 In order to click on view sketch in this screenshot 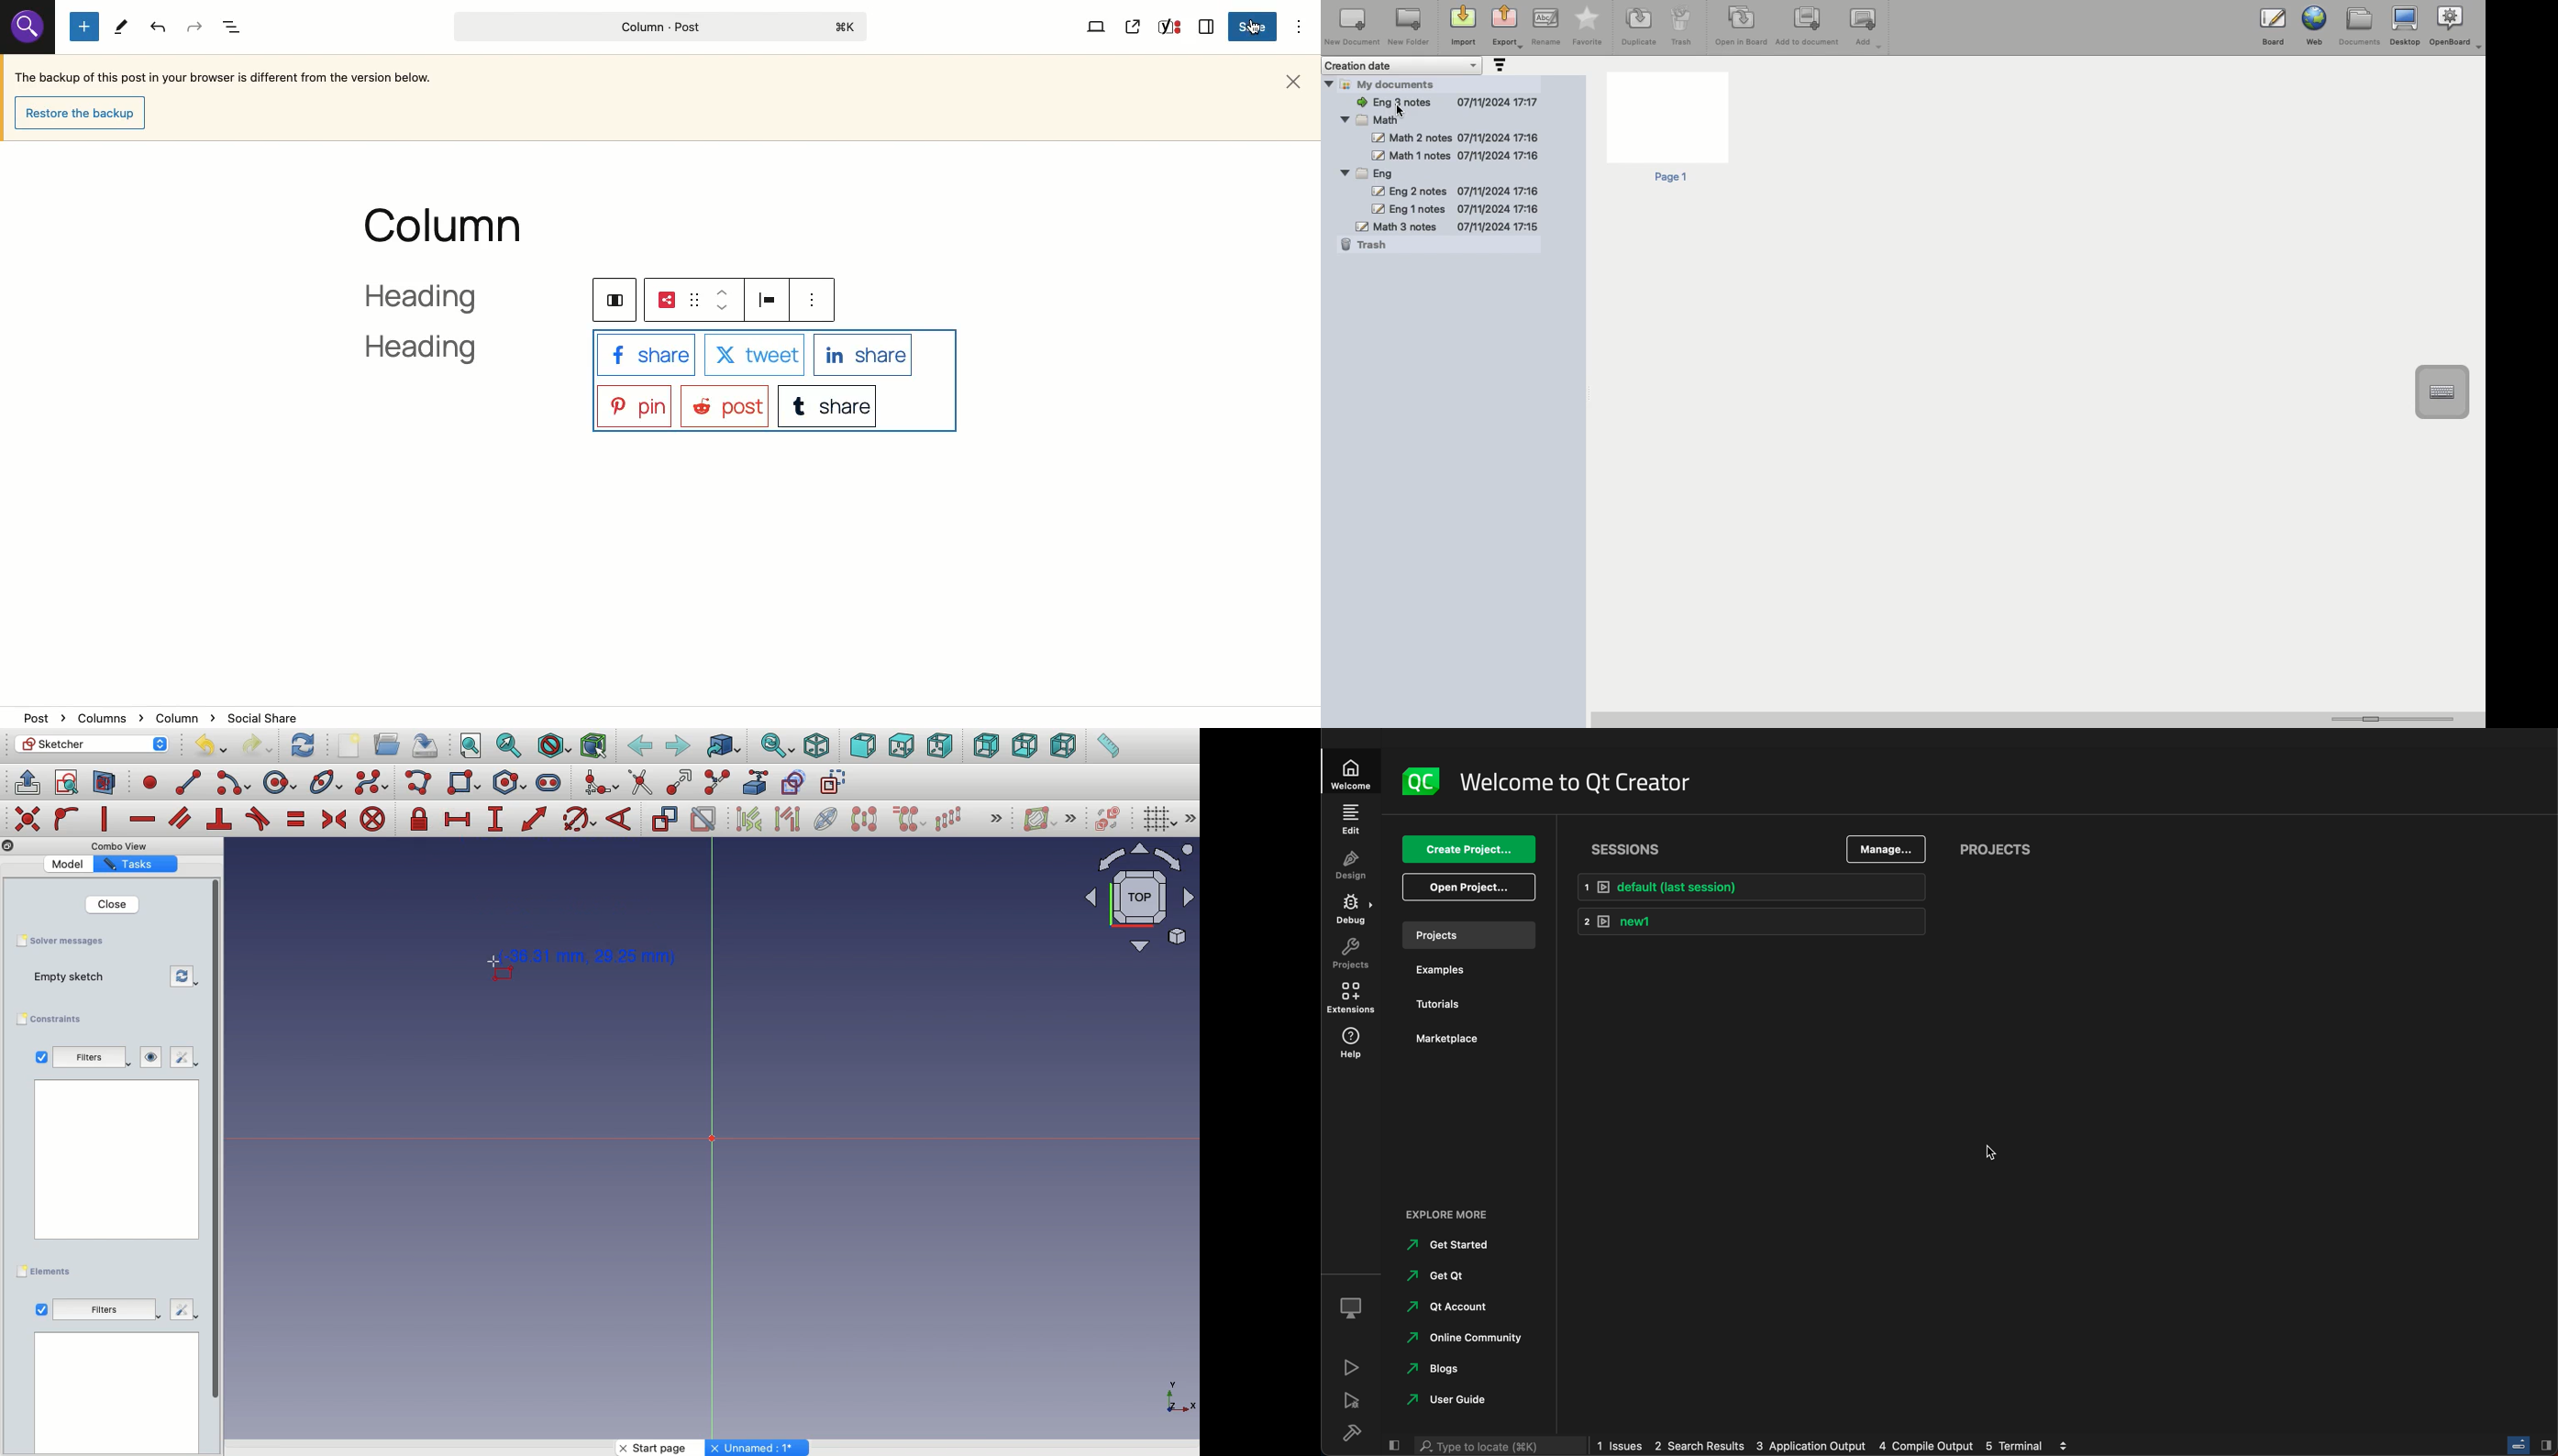, I will do `click(69, 784)`.